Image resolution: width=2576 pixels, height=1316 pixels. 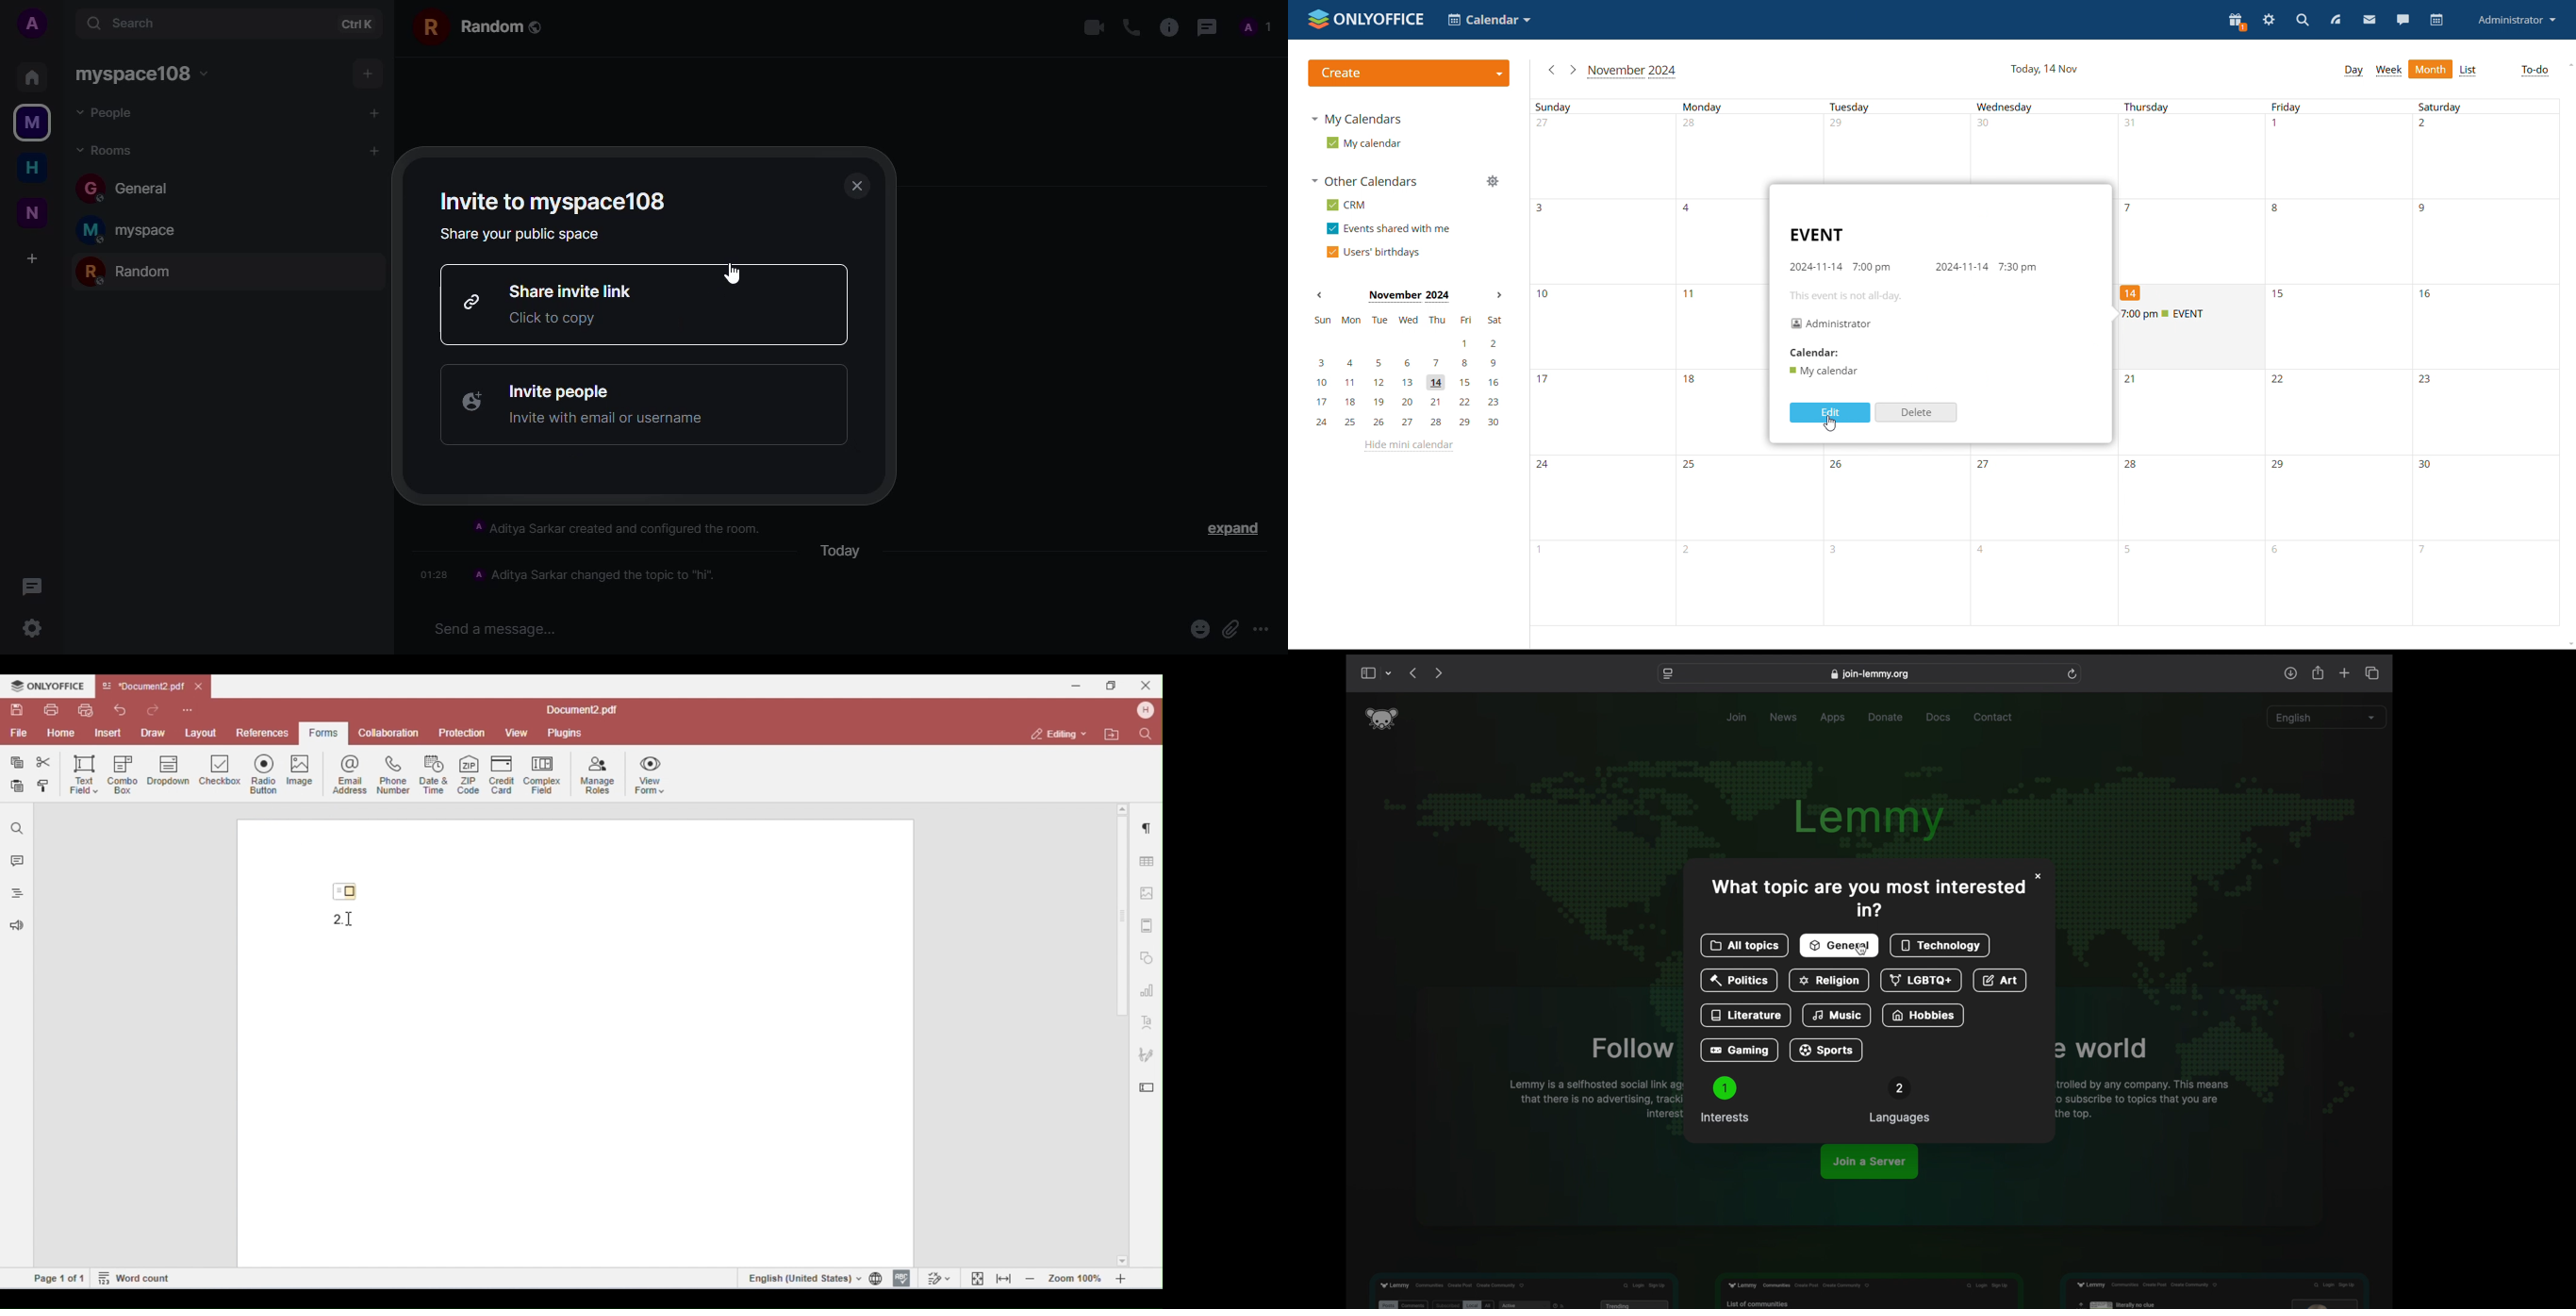 What do you see at coordinates (1888, 718) in the screenshot?
I see `donate` at bounding box center [1888, 718].